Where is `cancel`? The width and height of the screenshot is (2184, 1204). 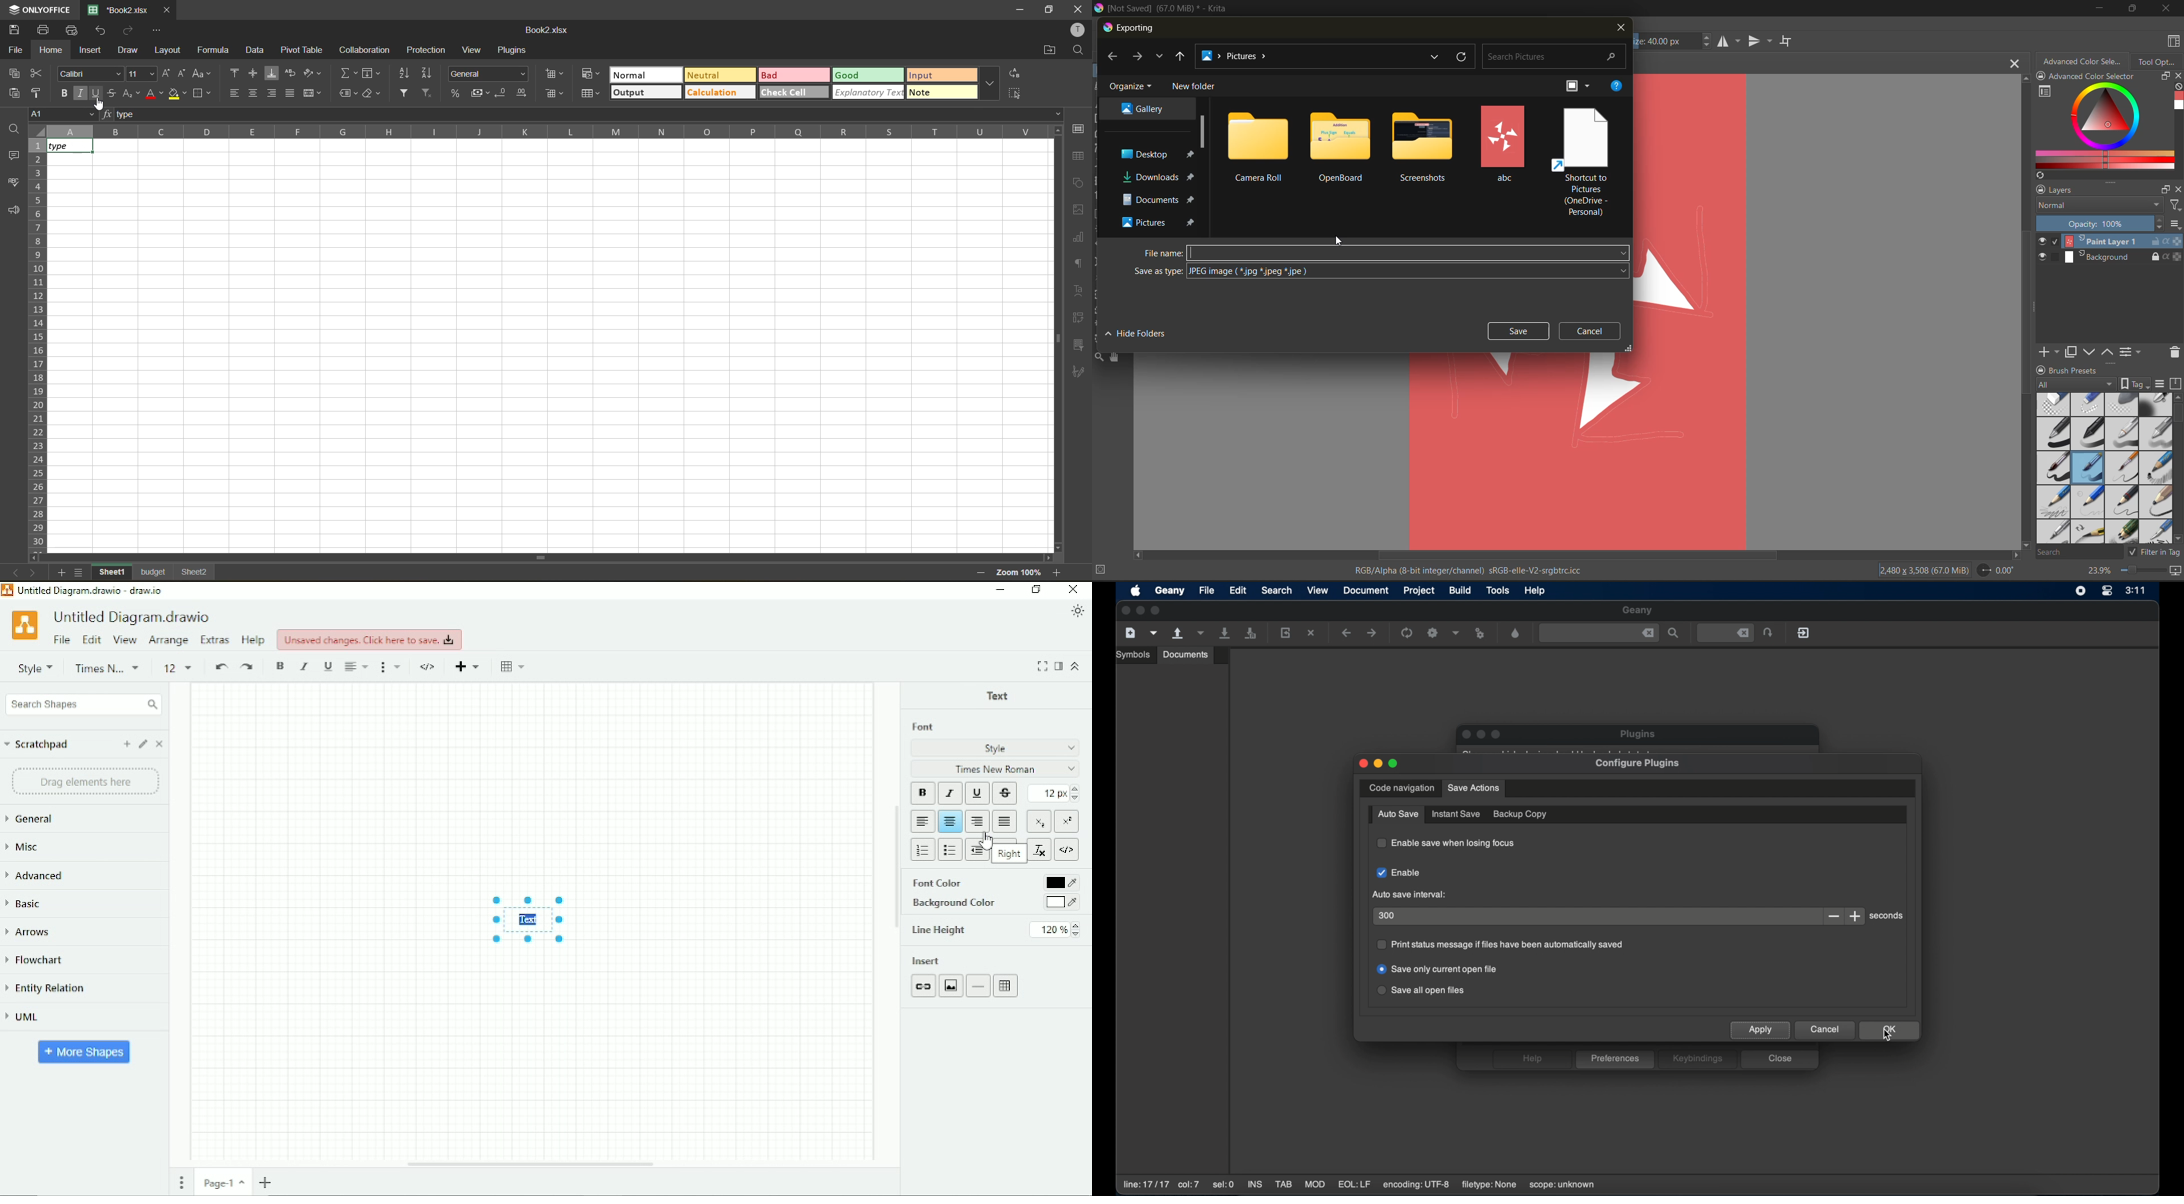 cancel is located at coordinates (1590, 330).